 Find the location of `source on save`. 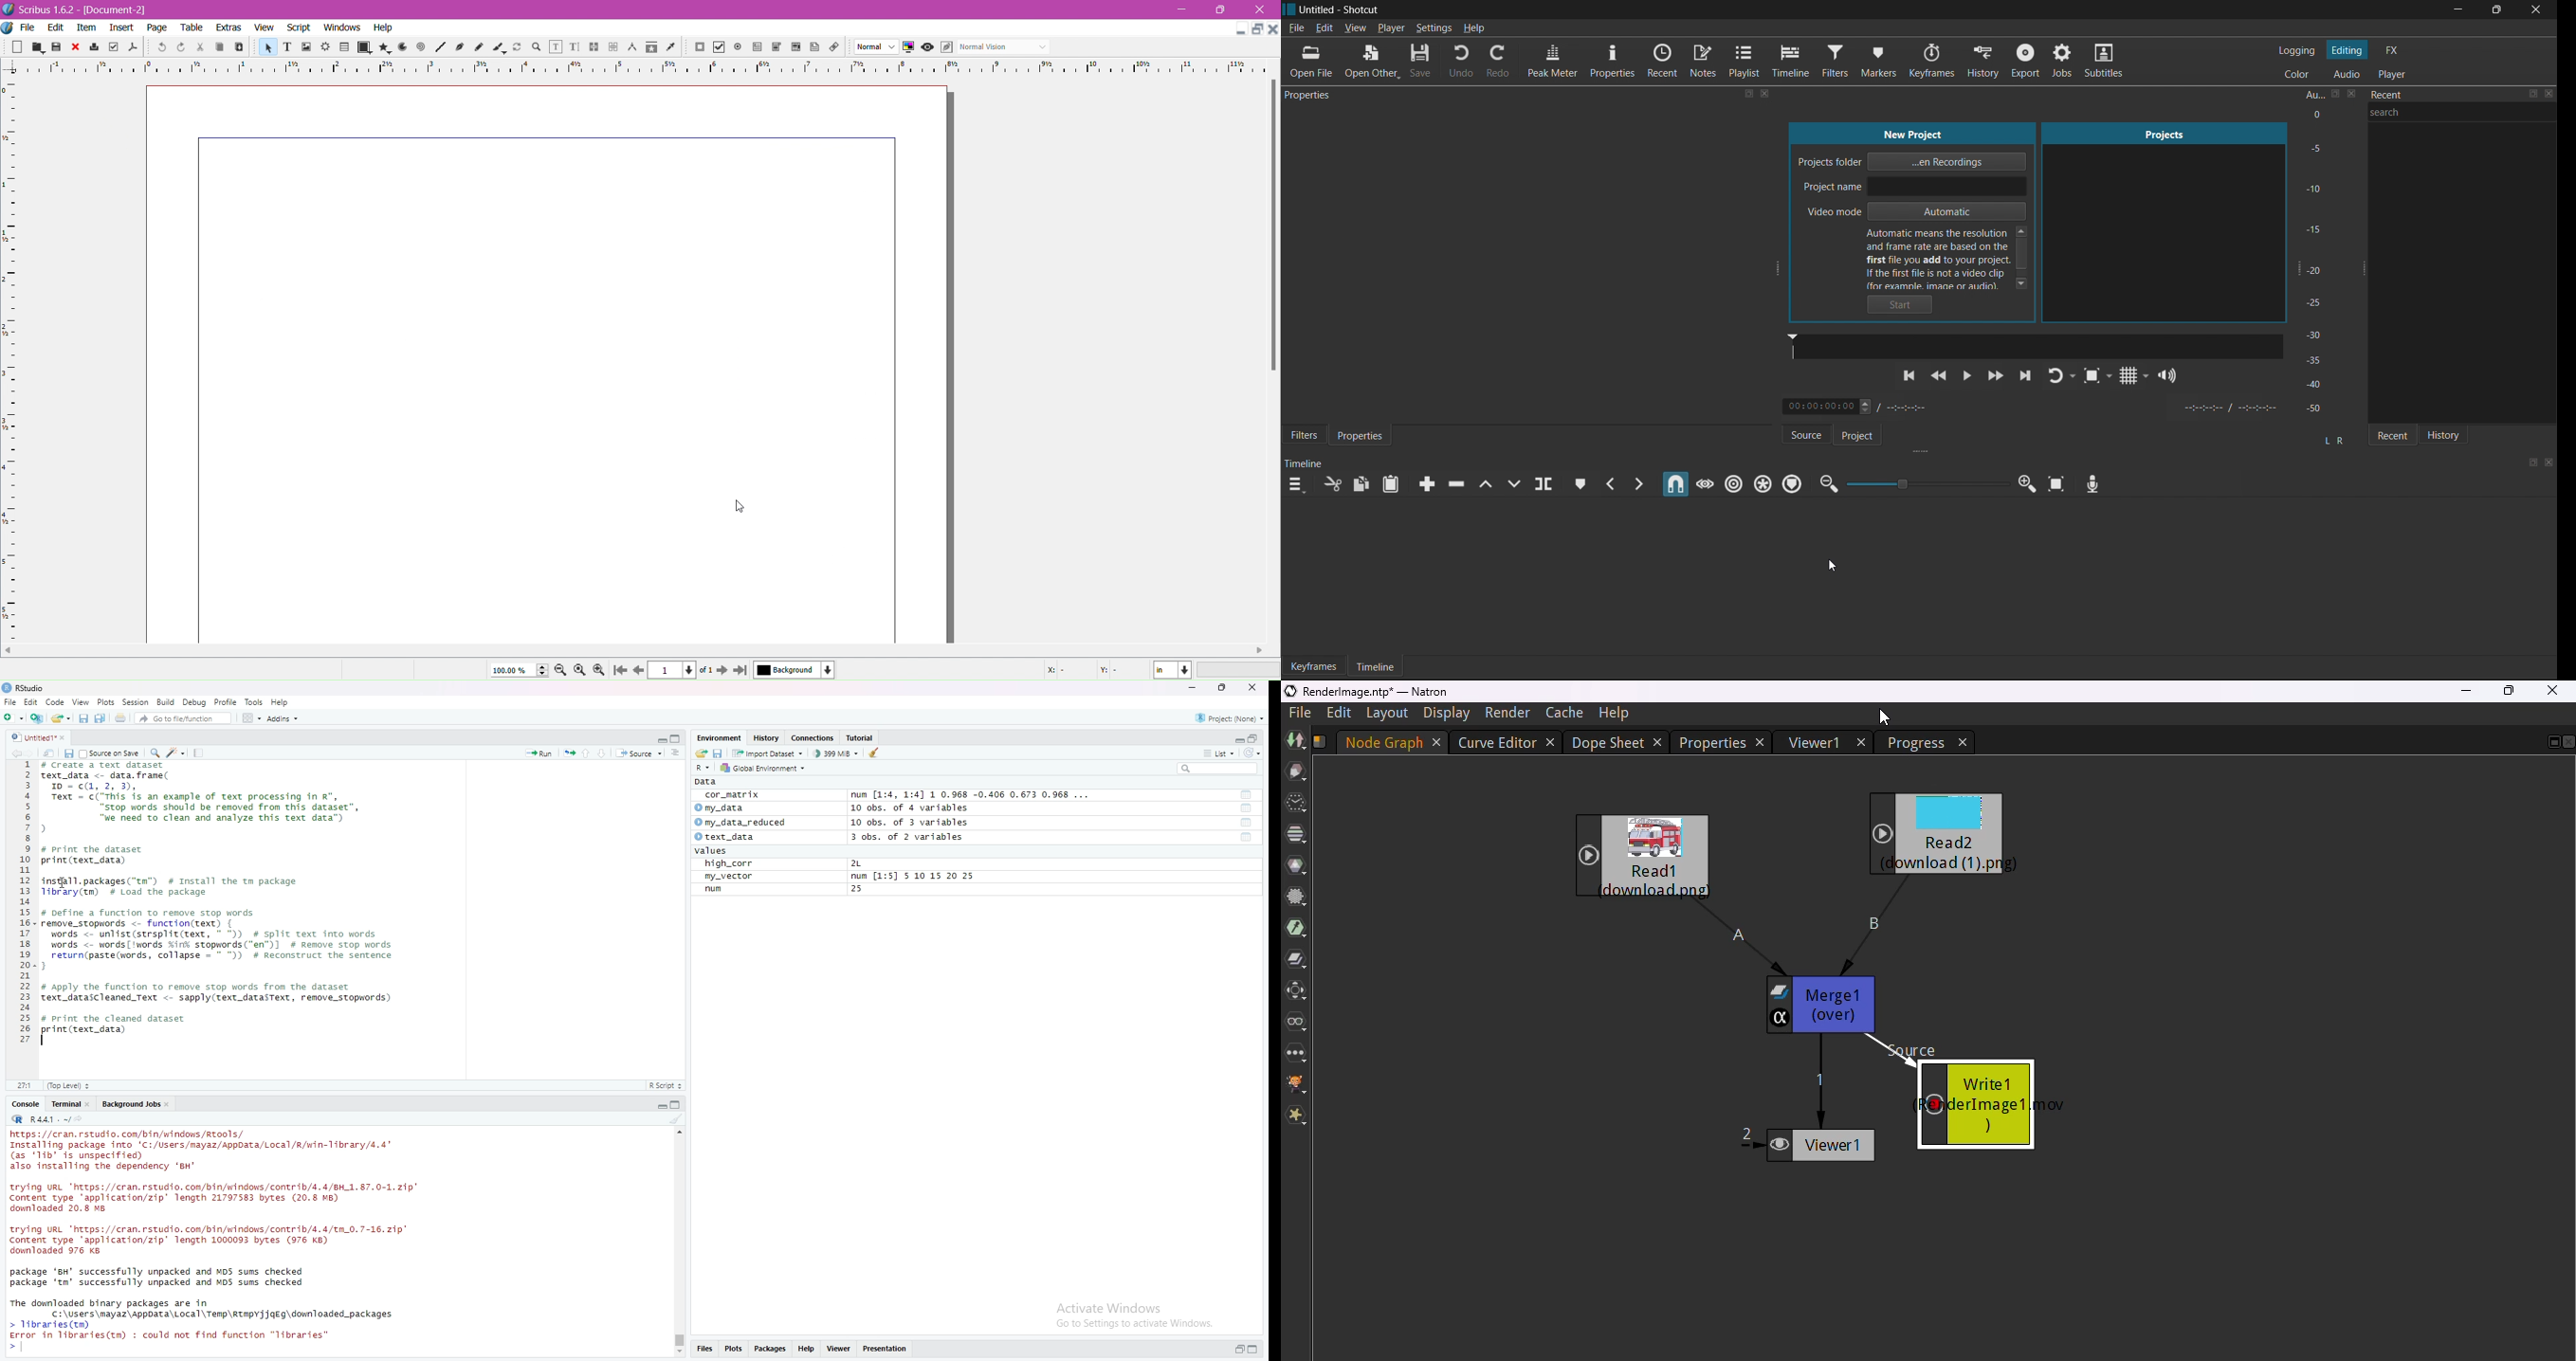

source on save is located at coordinates (110, 753).